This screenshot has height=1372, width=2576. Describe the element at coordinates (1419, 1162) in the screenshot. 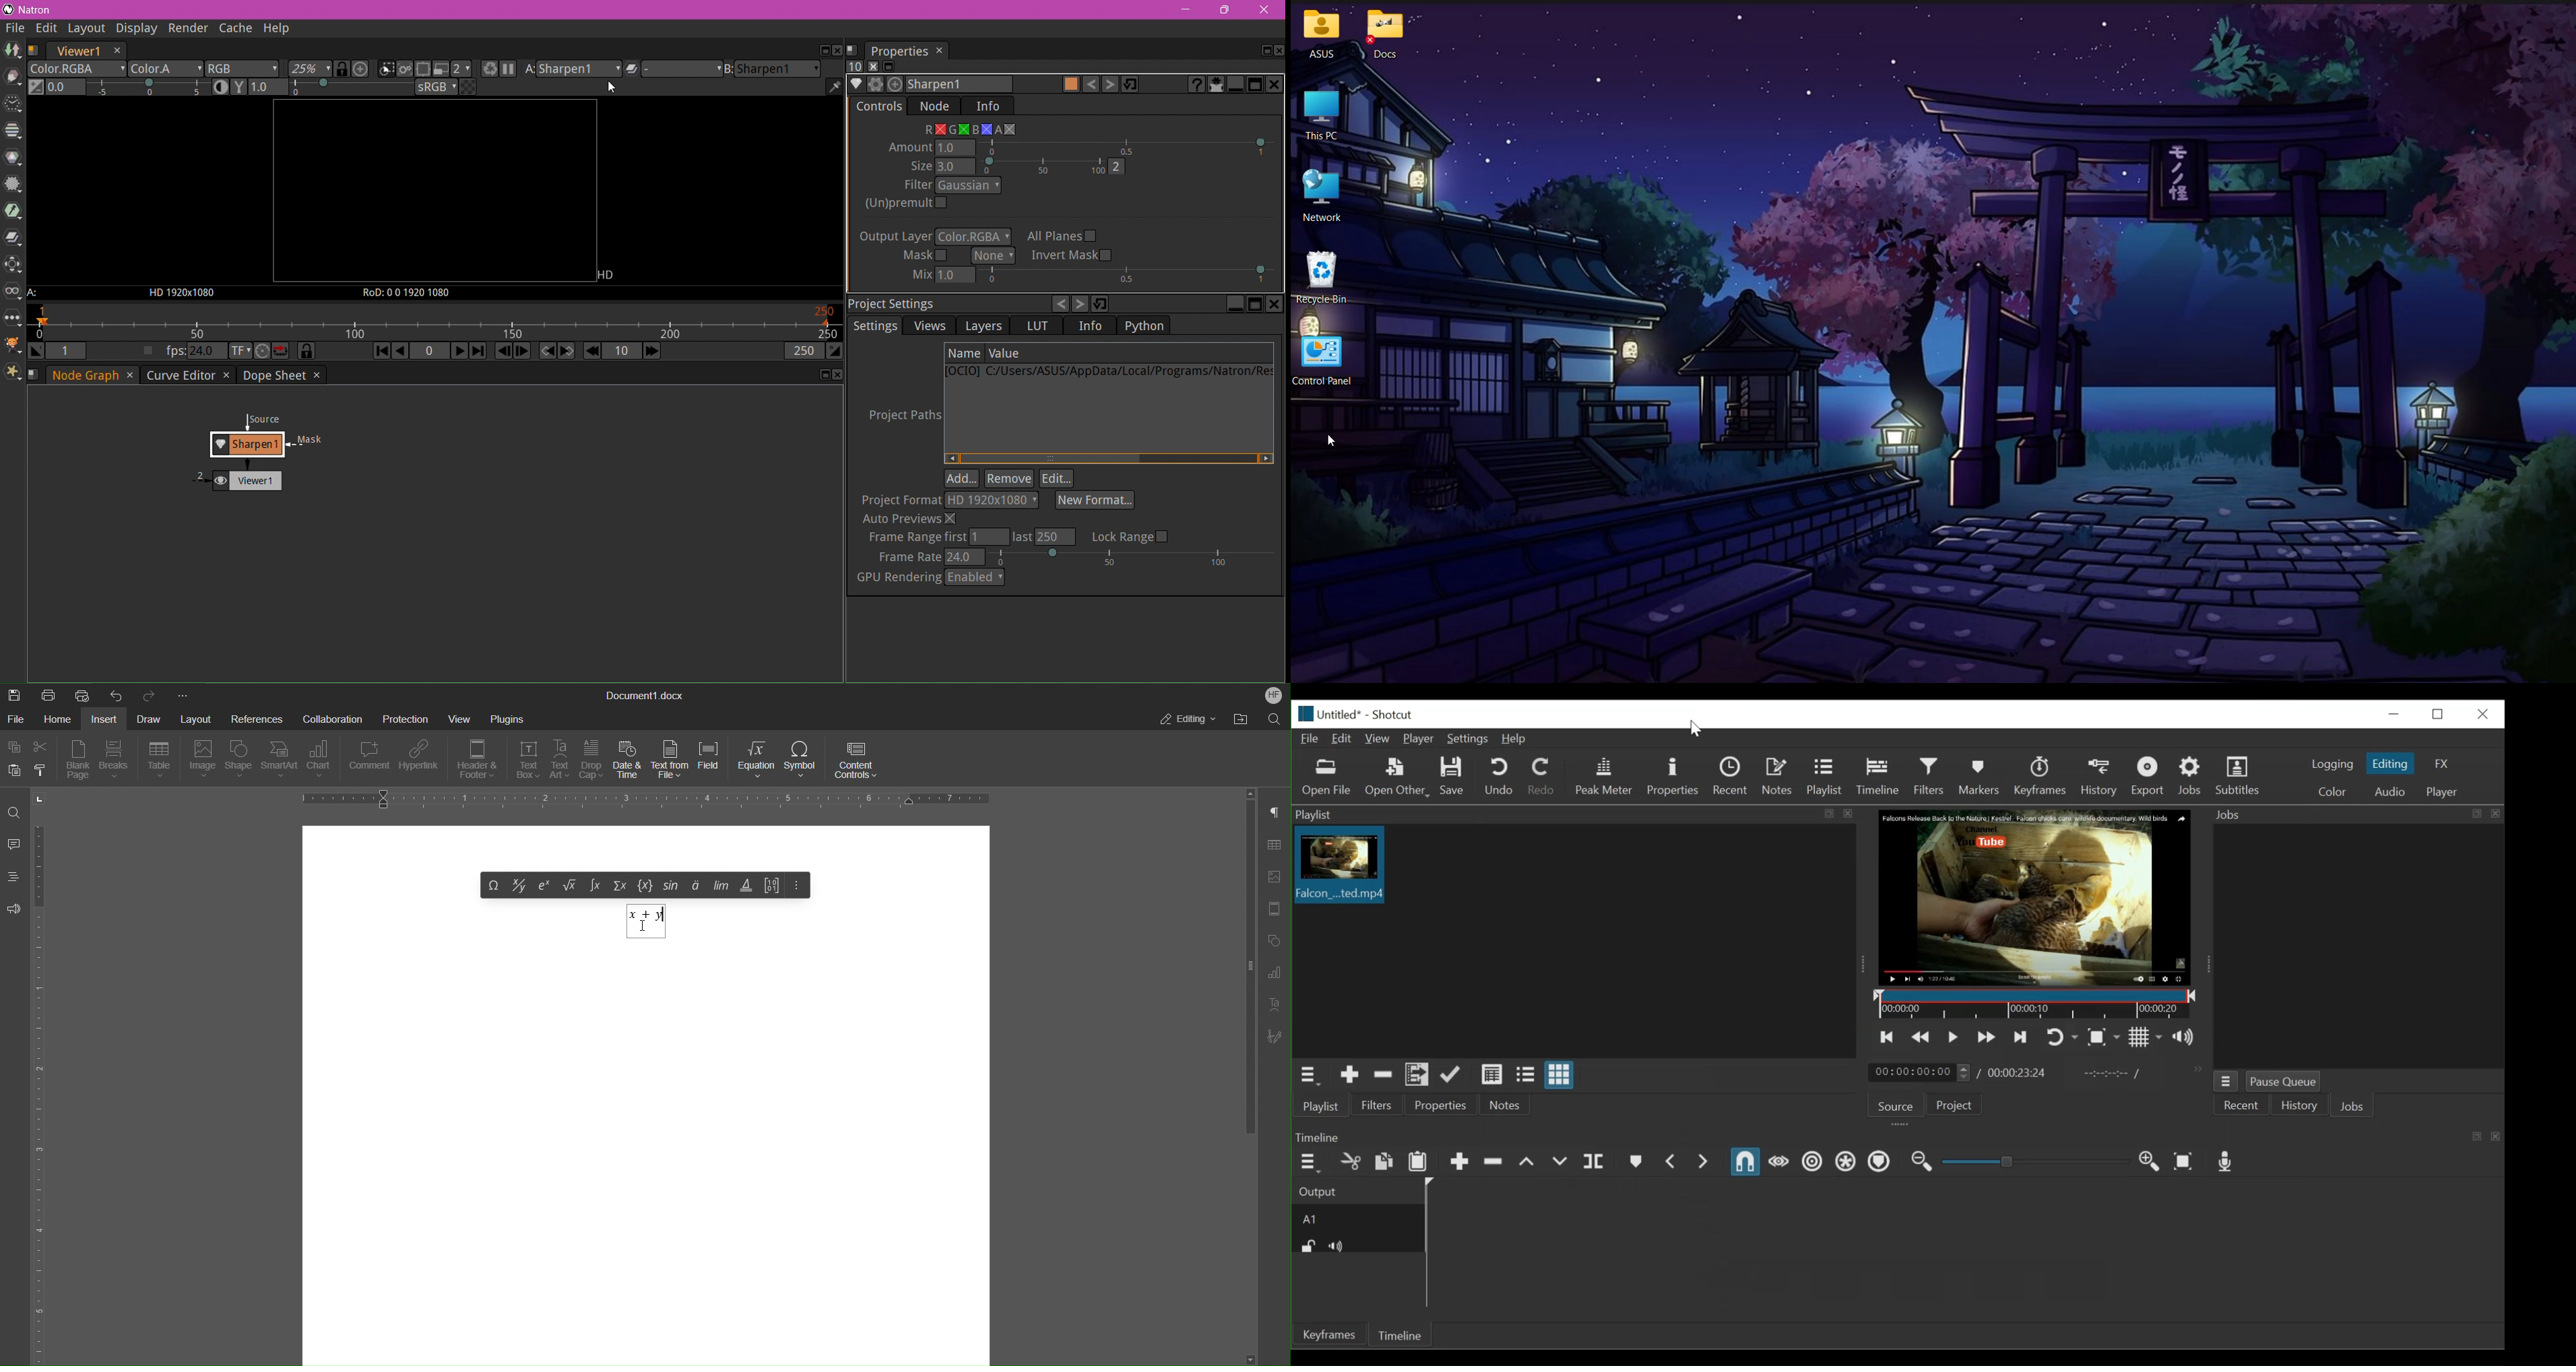

I see `Paste` at that location.